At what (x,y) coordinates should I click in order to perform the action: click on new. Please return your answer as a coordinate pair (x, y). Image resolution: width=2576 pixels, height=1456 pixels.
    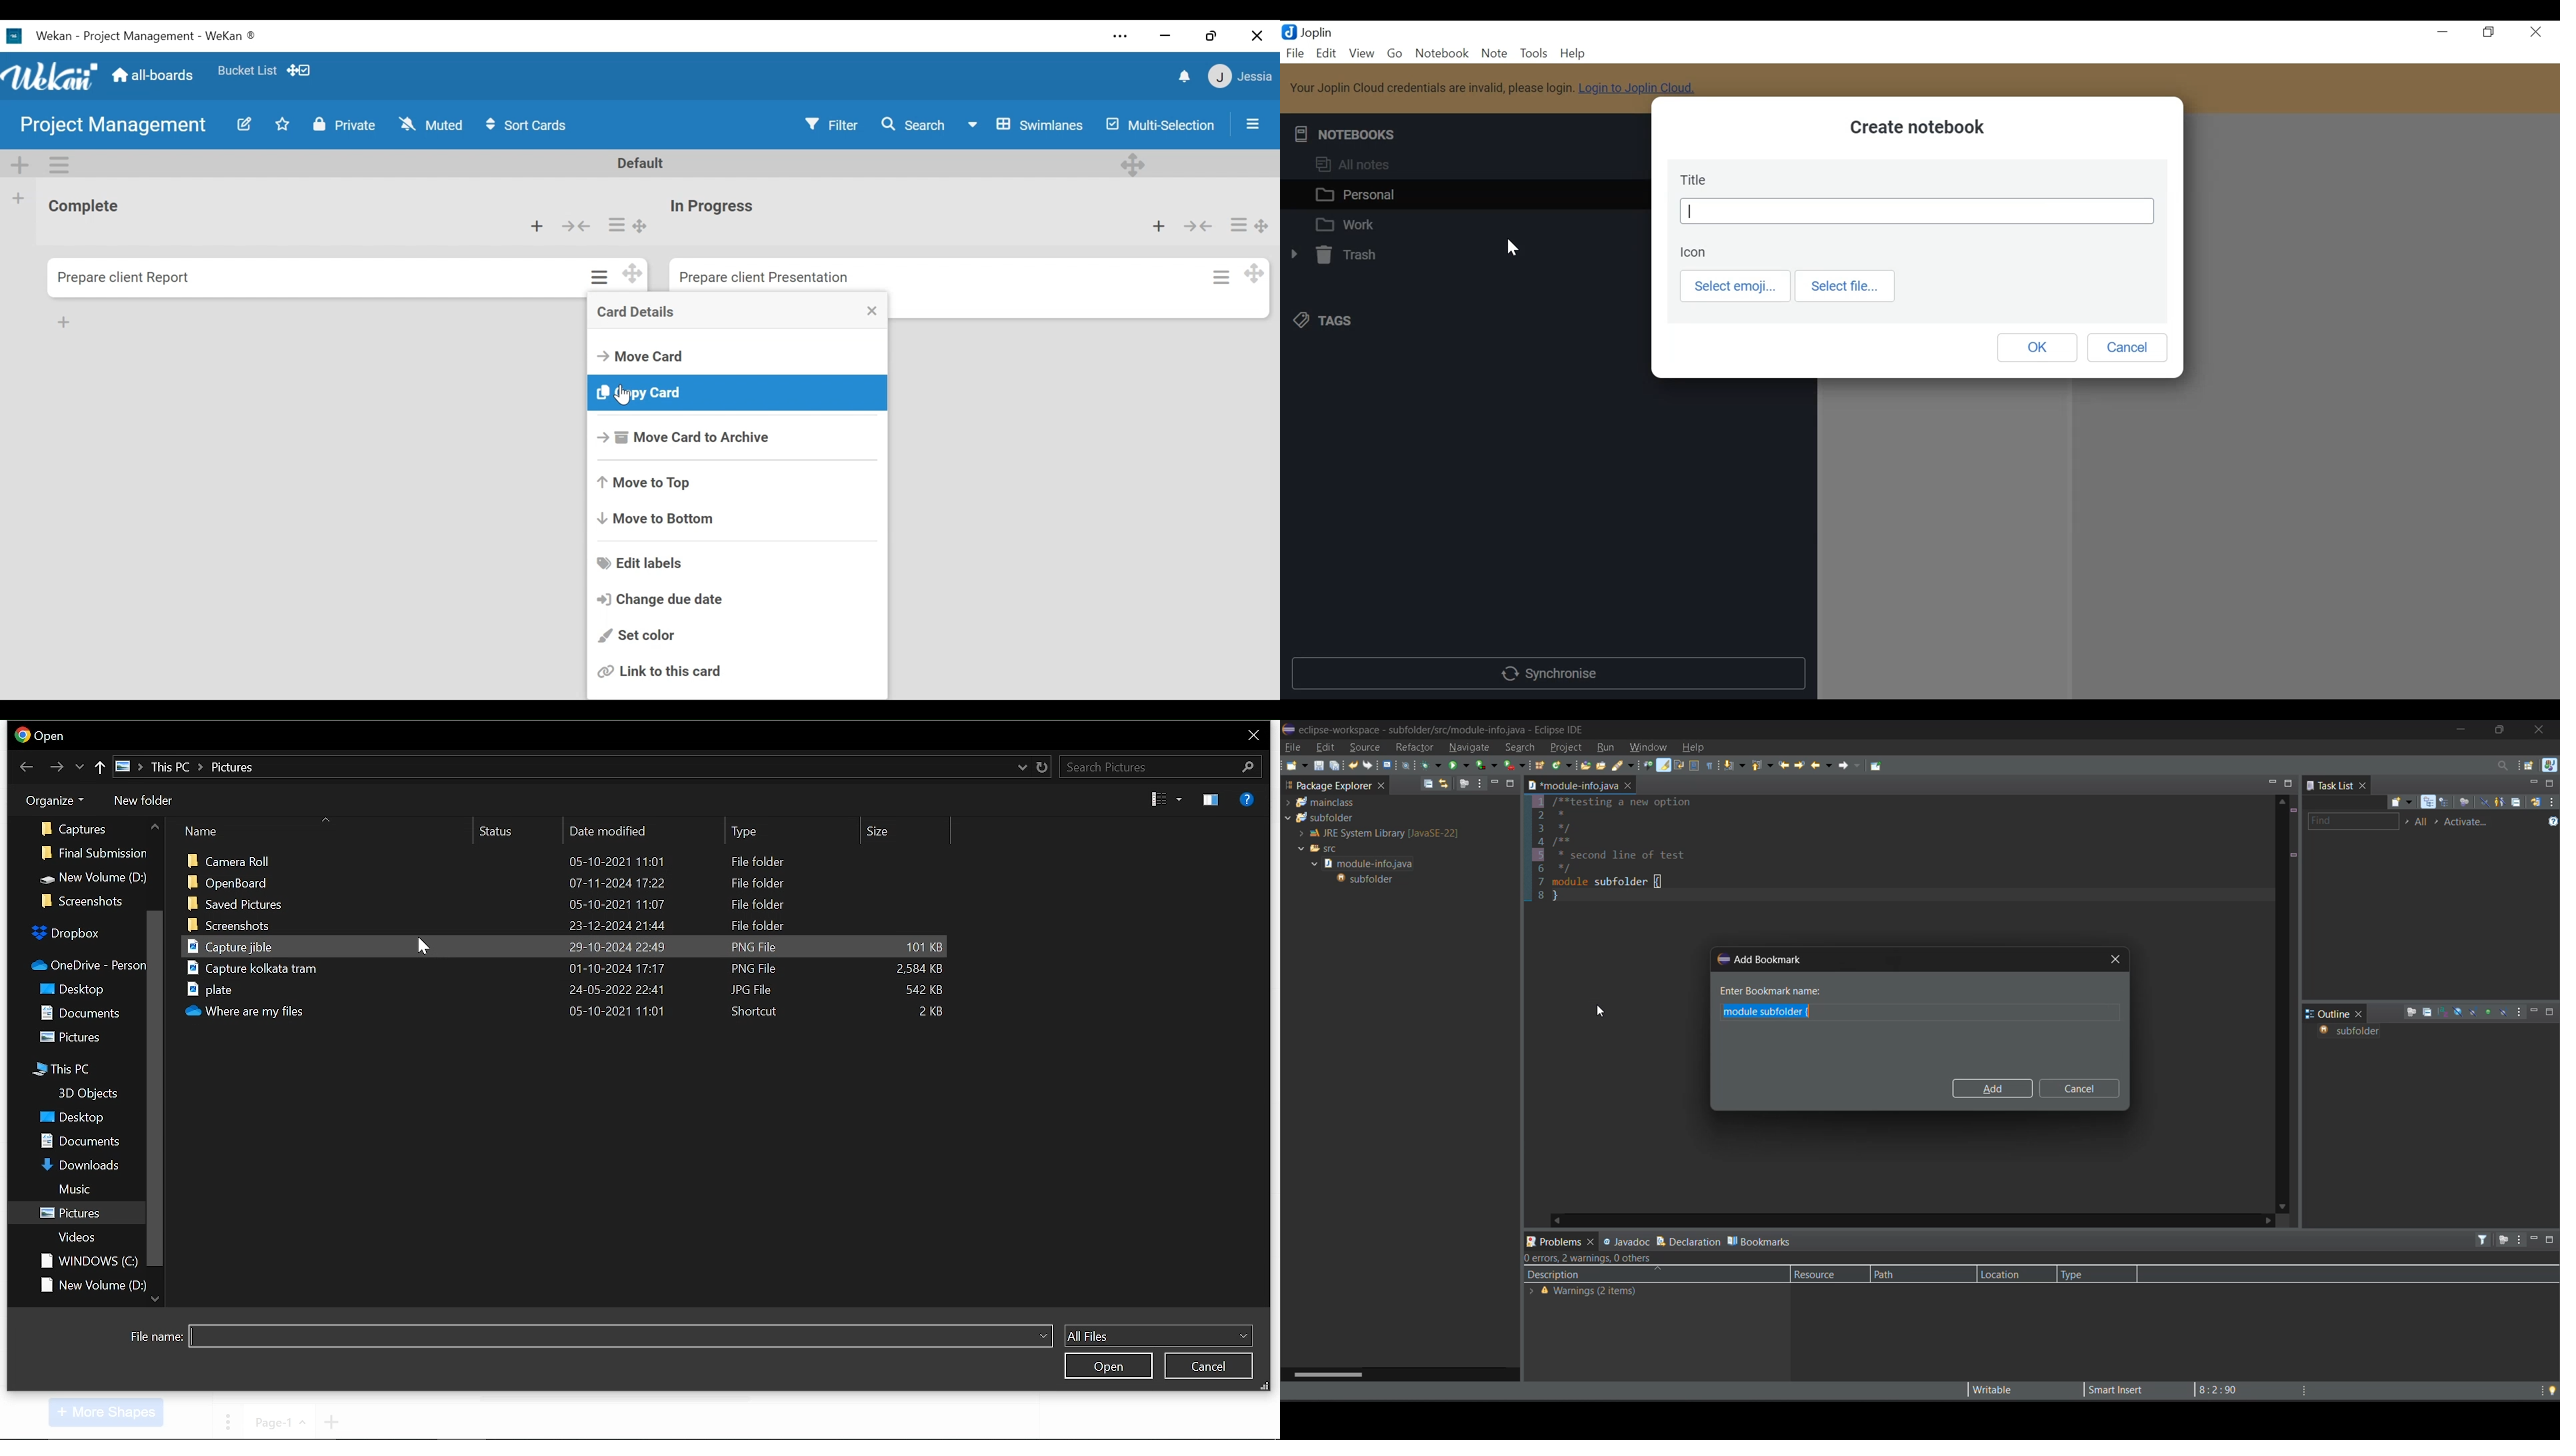
    Looking at the image, I should click on (1295, 765).